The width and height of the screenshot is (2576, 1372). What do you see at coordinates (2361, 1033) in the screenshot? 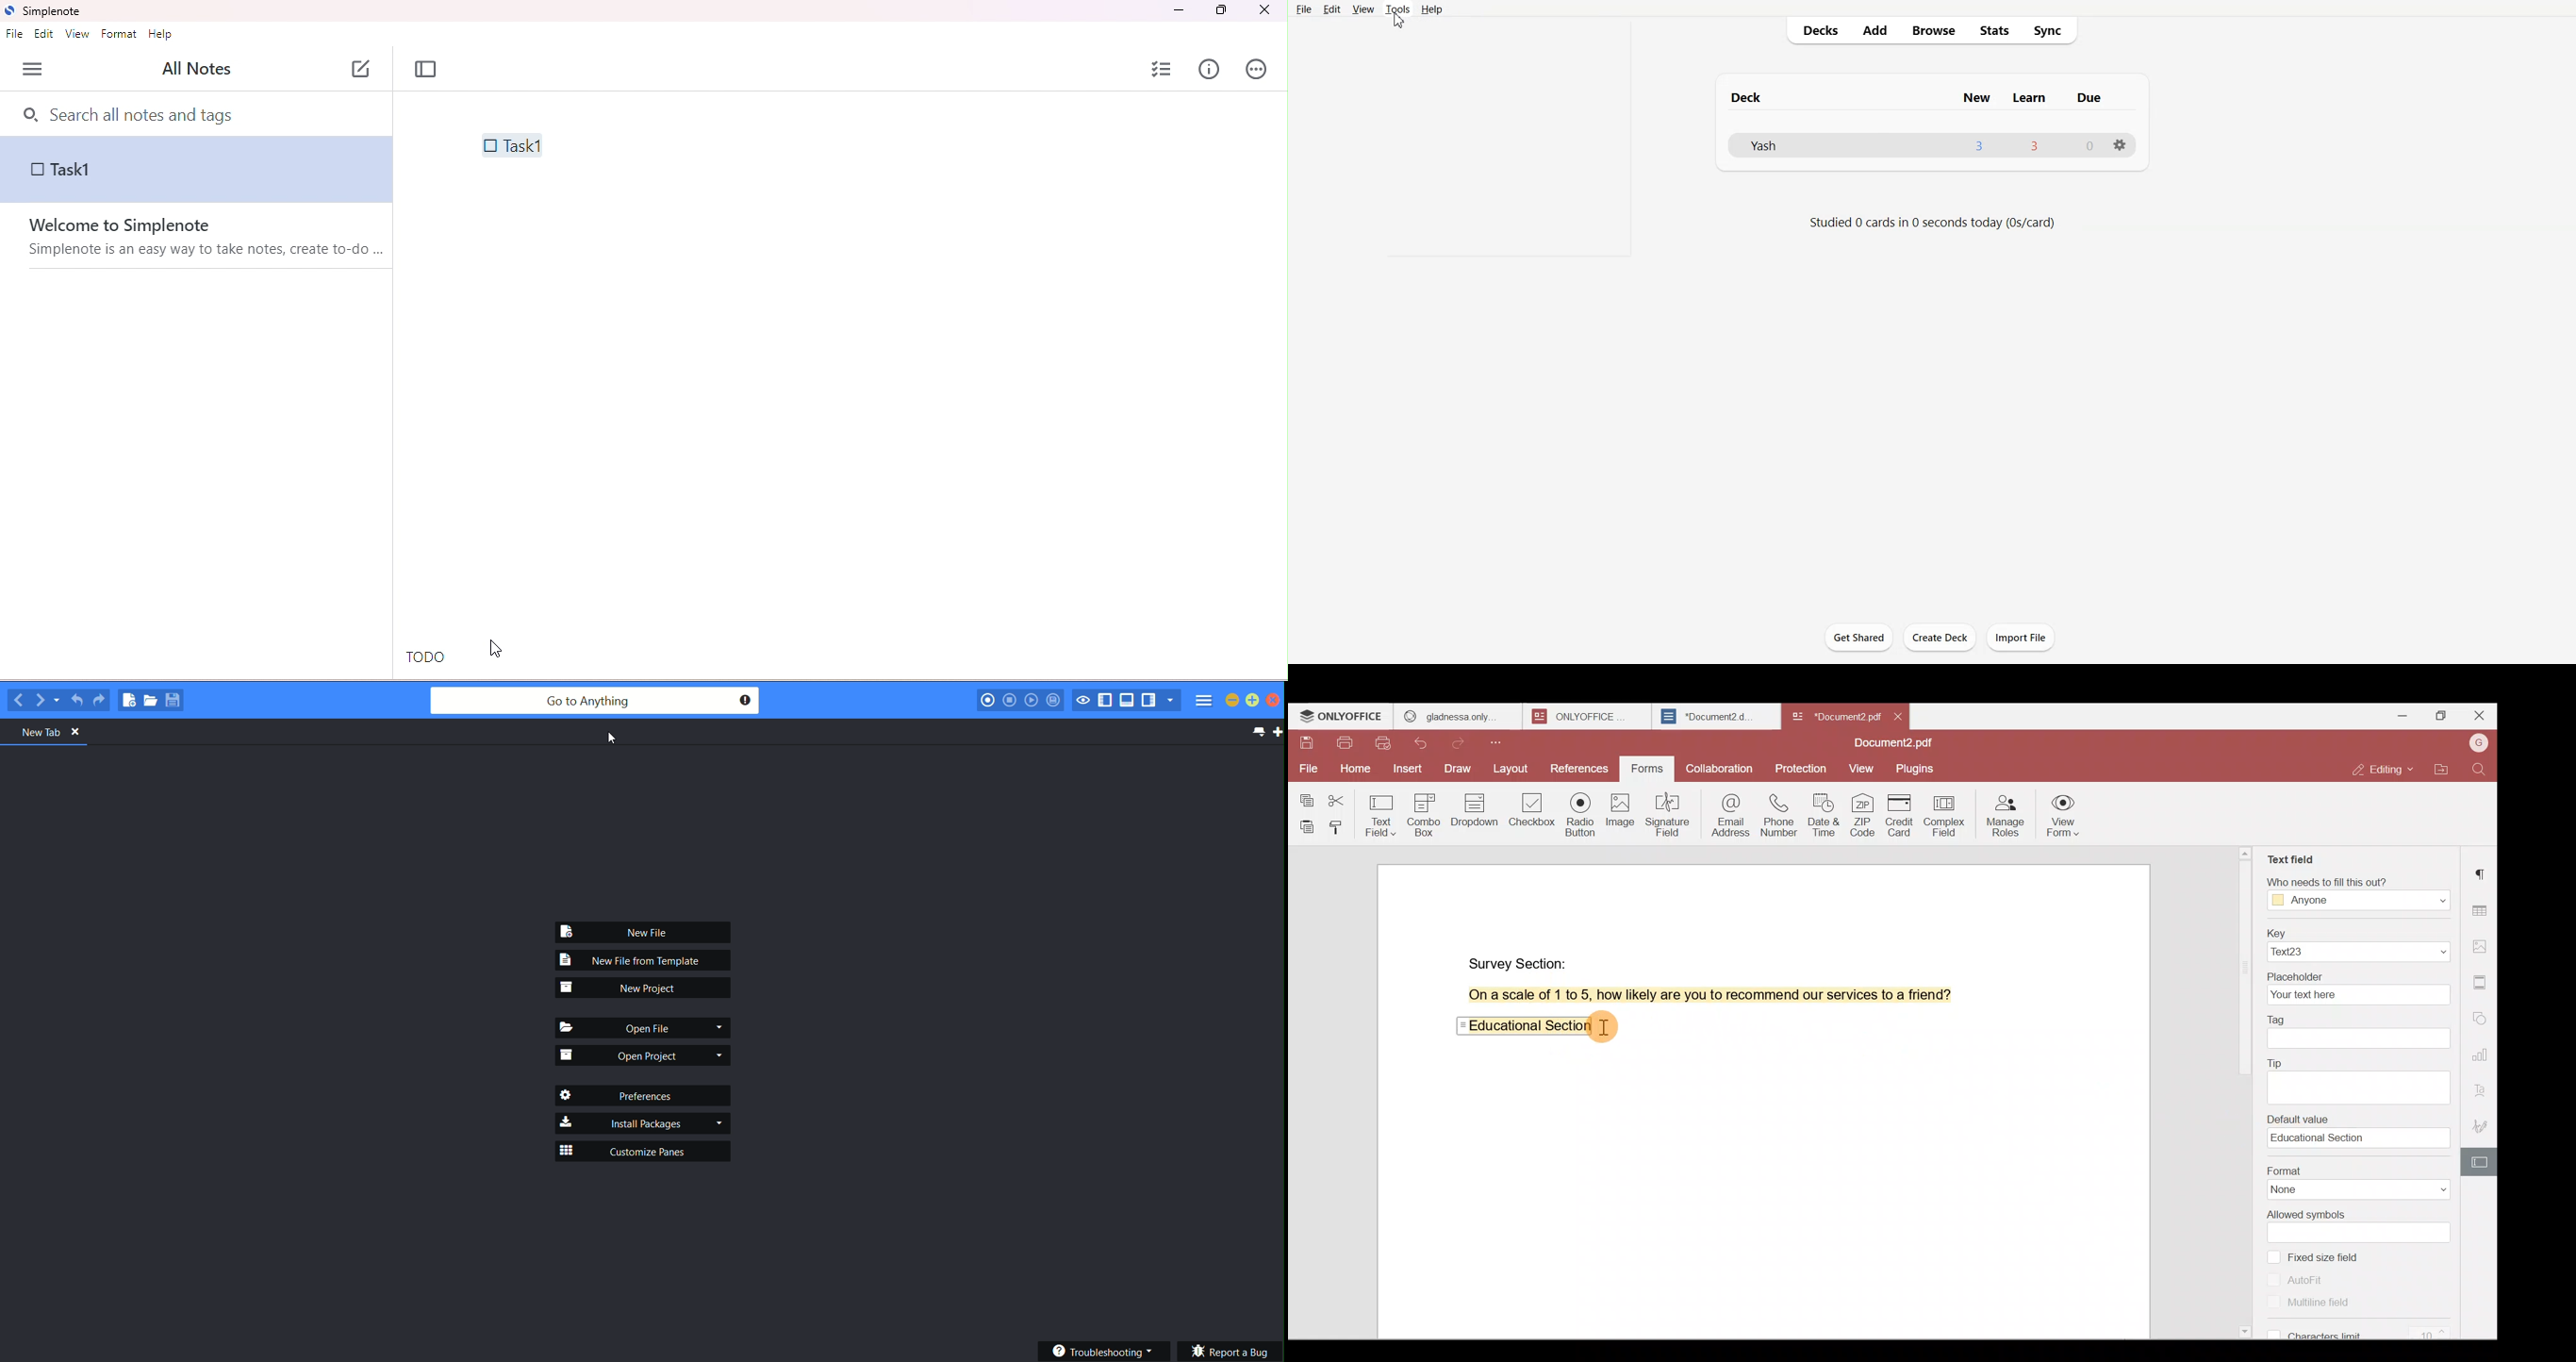
I see `Tag` at bounding box center [2361, 1033].